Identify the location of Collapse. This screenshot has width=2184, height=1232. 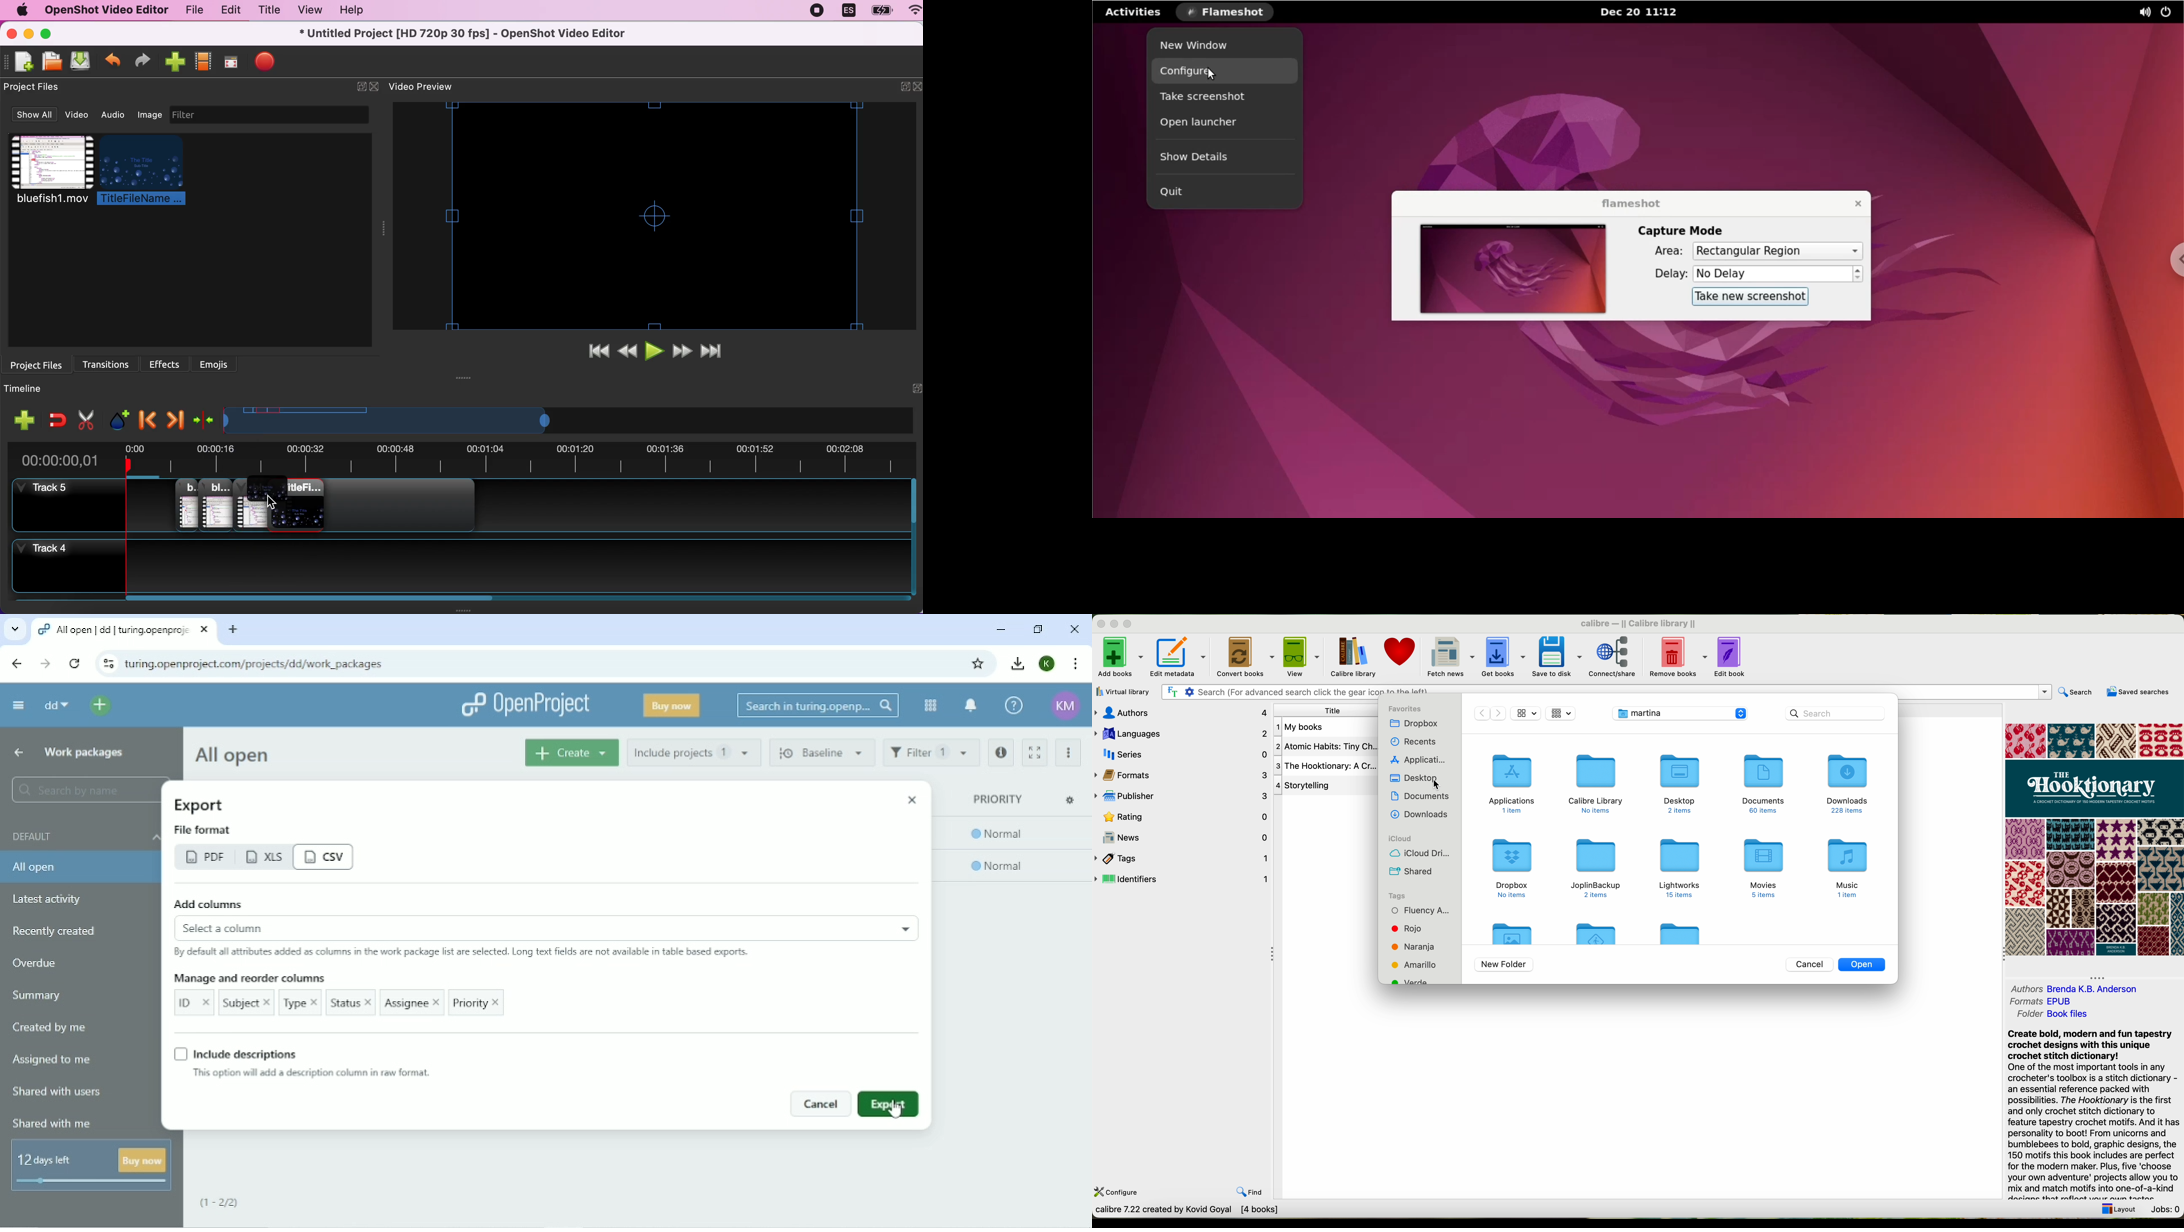
(2099, 978).